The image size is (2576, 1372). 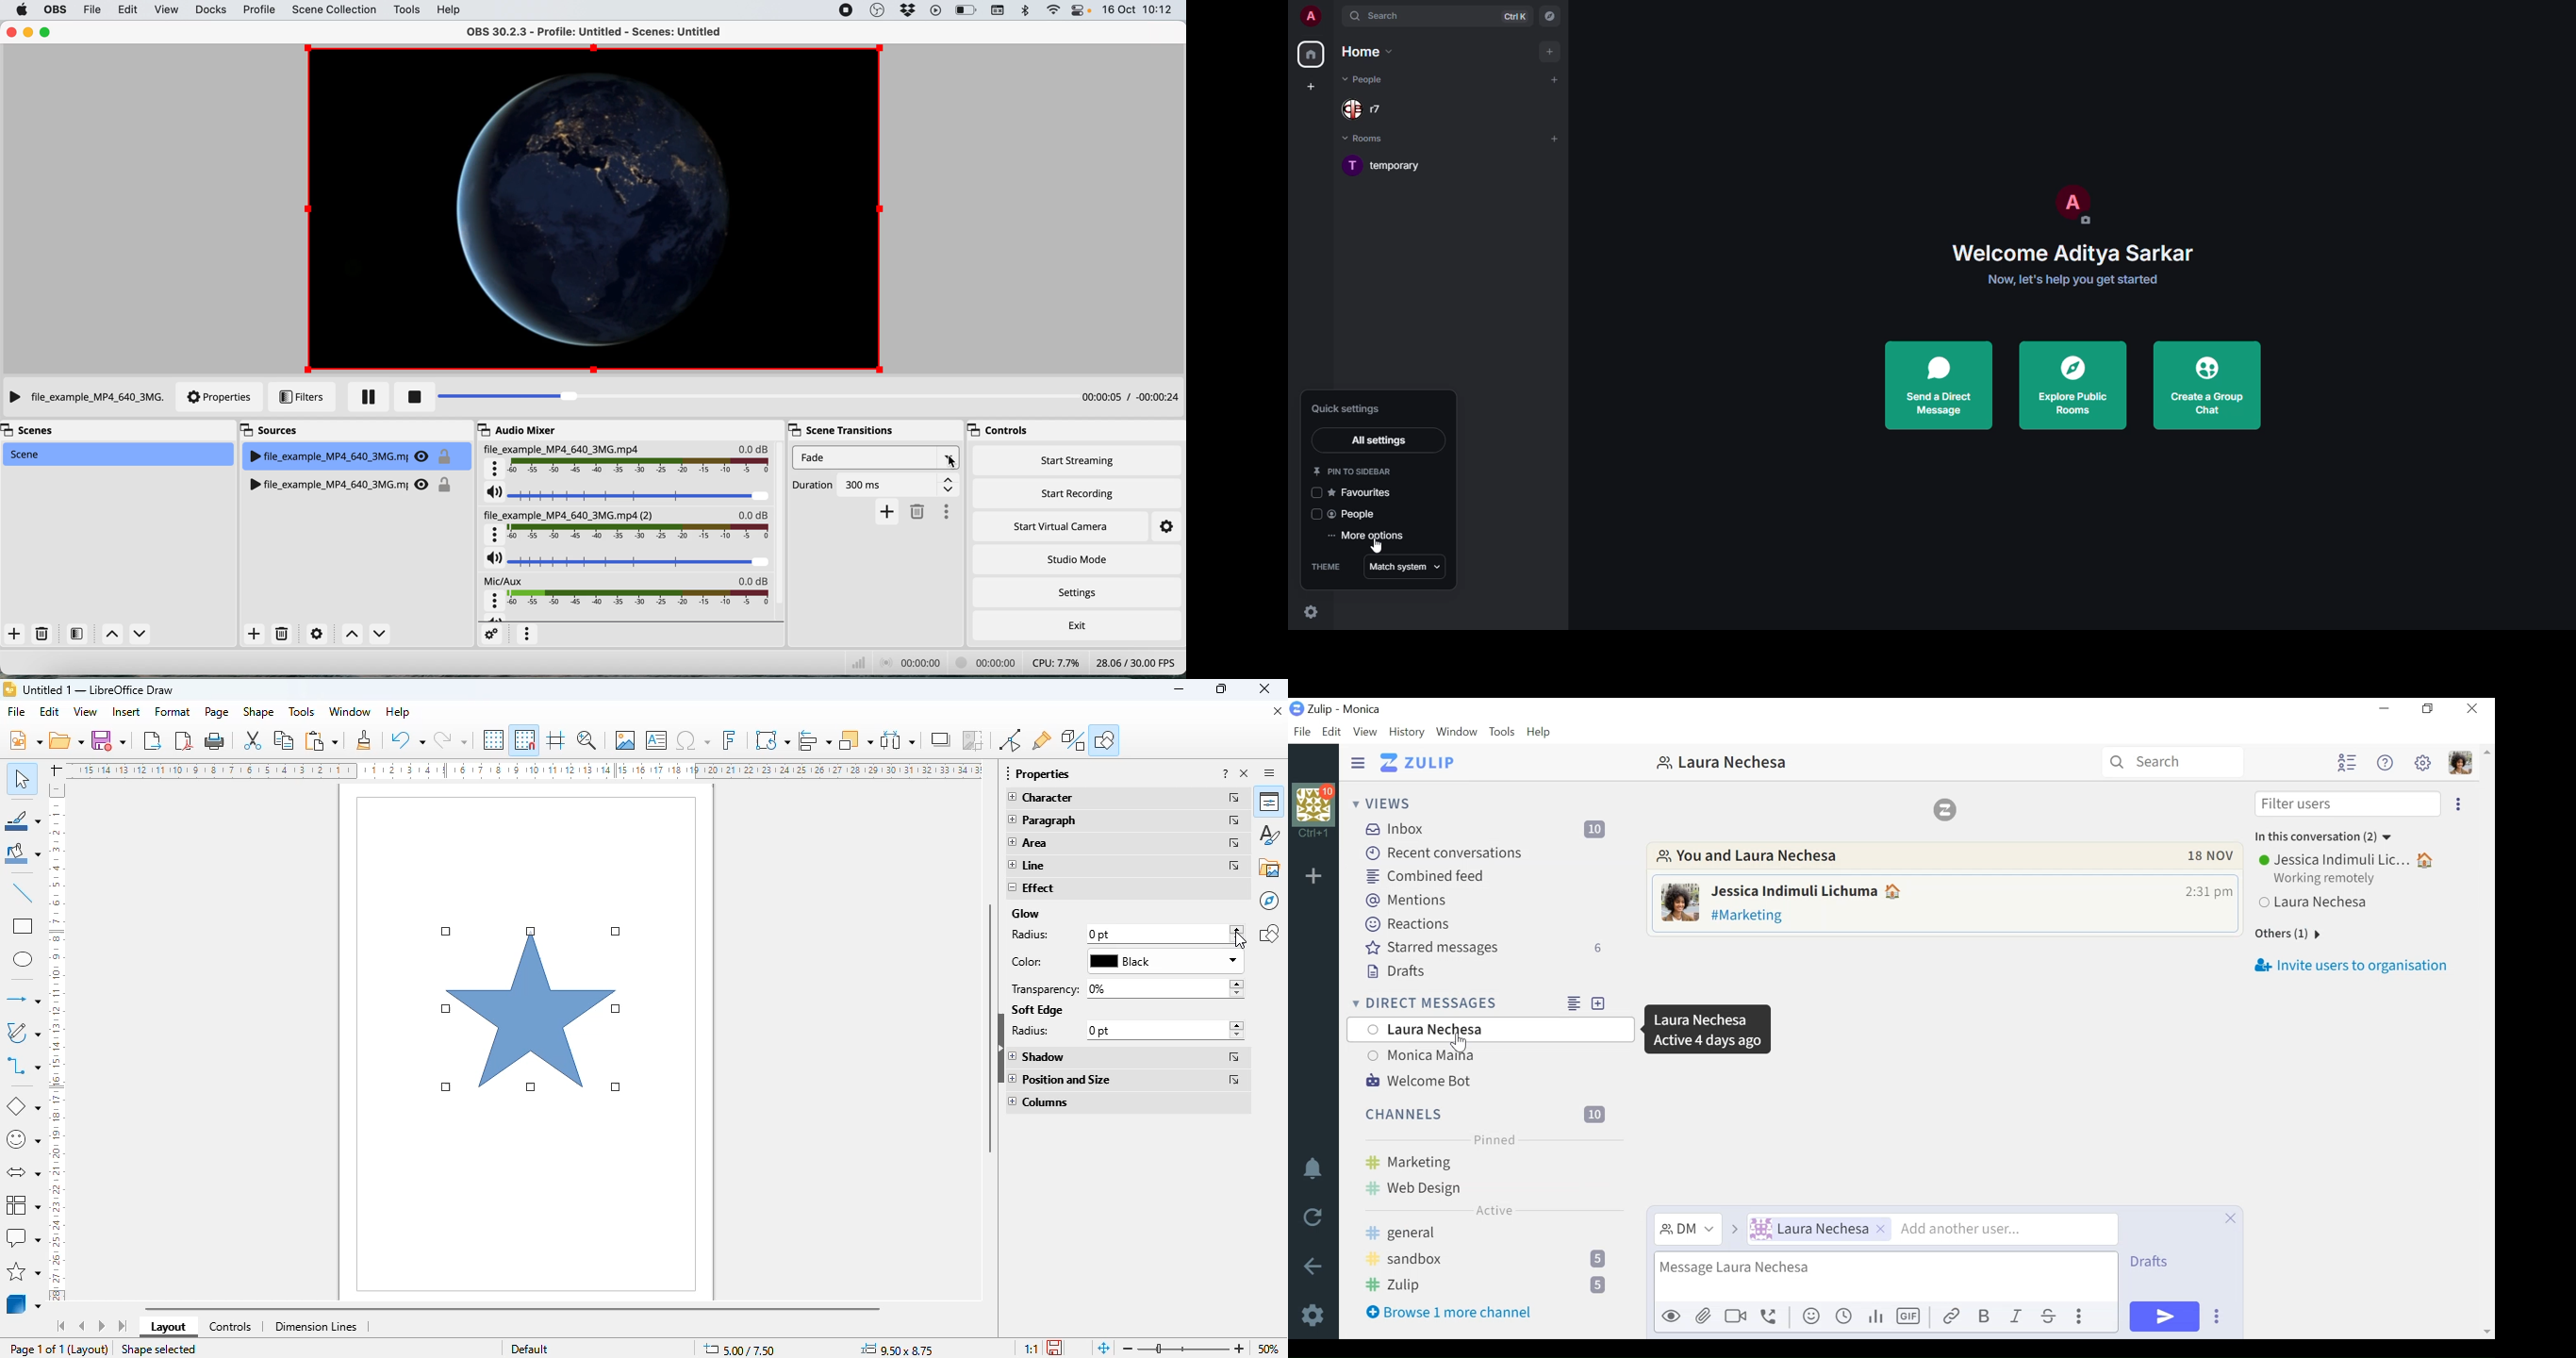 What do you see at coordinates (2073, 205) in the screenshot?
I see `profile pic` at bounding box center [2073, 205].